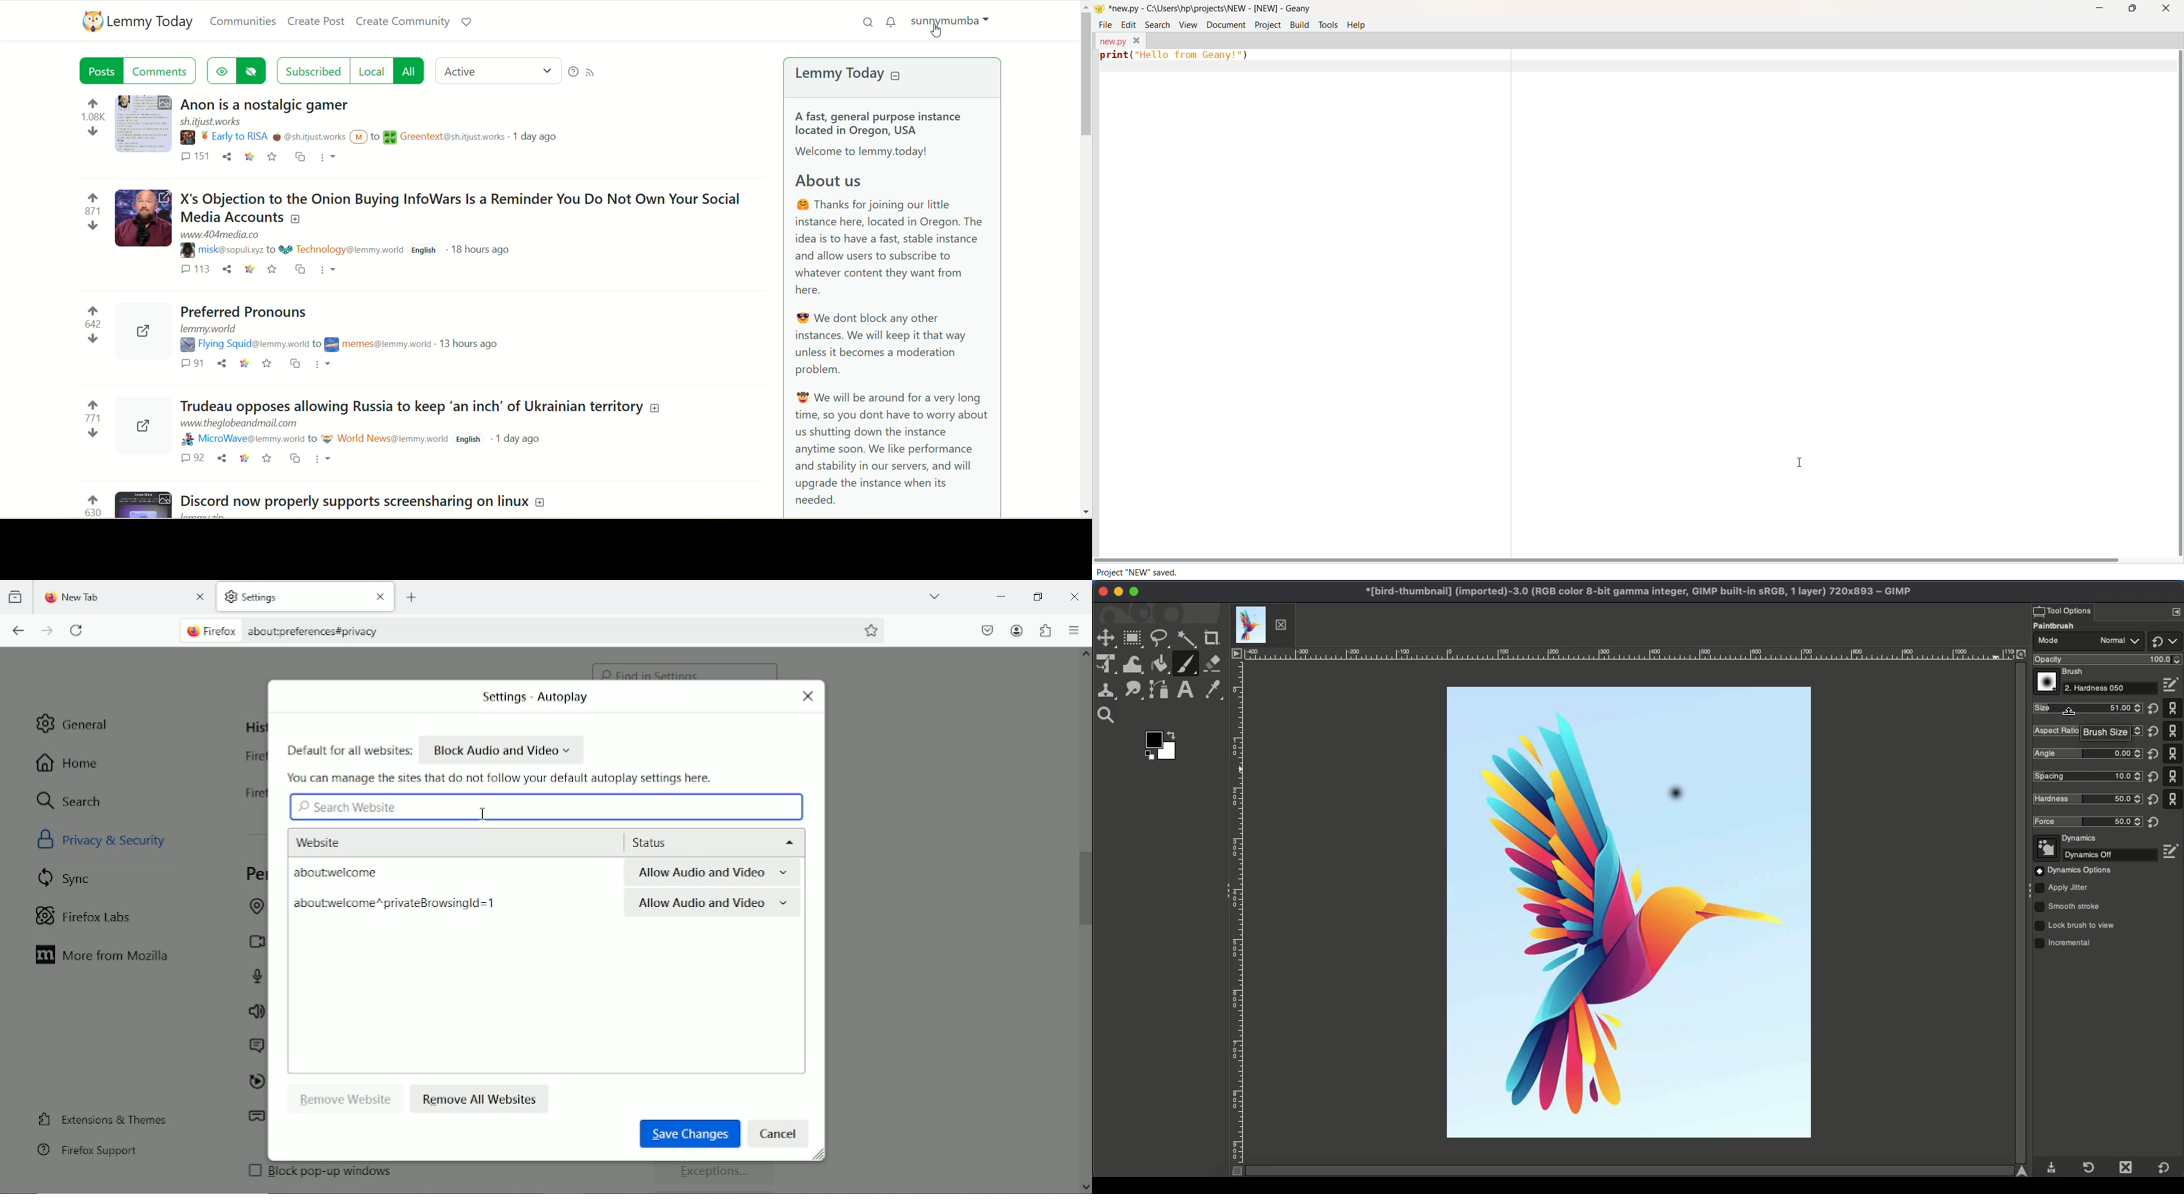 The height and width of the screenshot is (1204, 2184). What do you see at coordinates (1085, 885) in the screenshot?
I see `vertical scroll bar` at bounding box center [1085, 885].